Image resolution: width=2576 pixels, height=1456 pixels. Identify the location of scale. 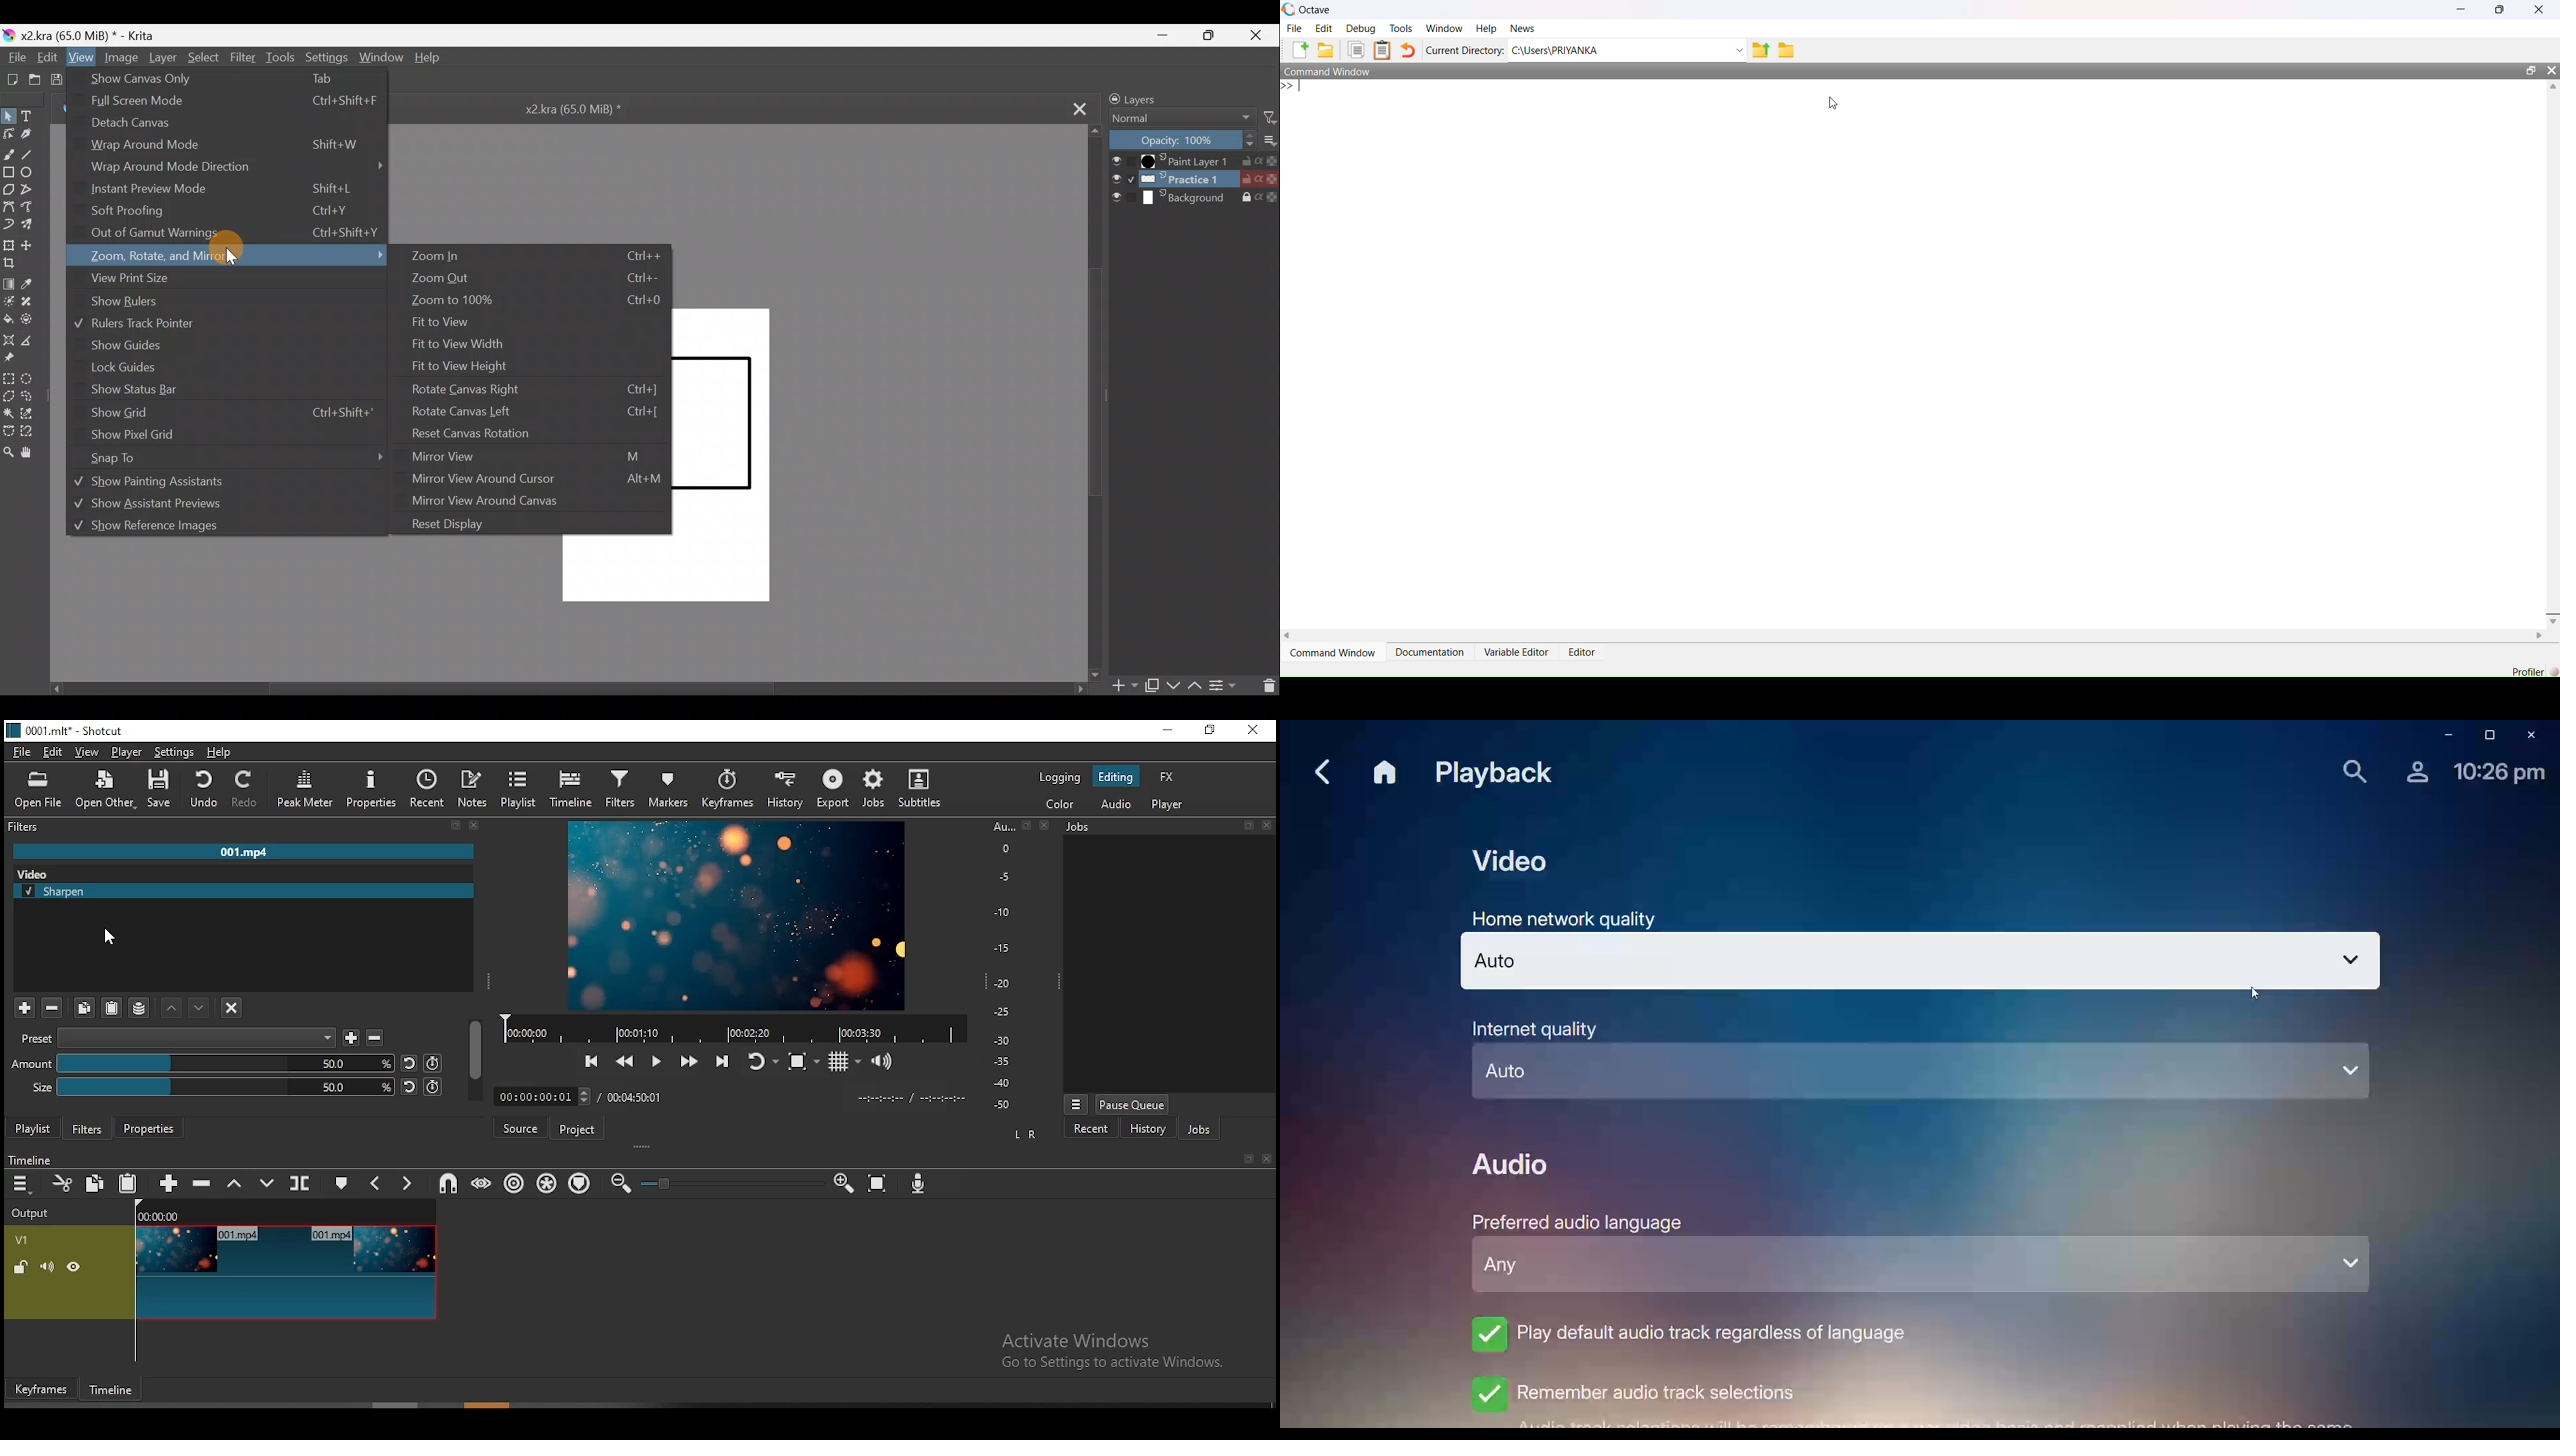
(1007, 967).